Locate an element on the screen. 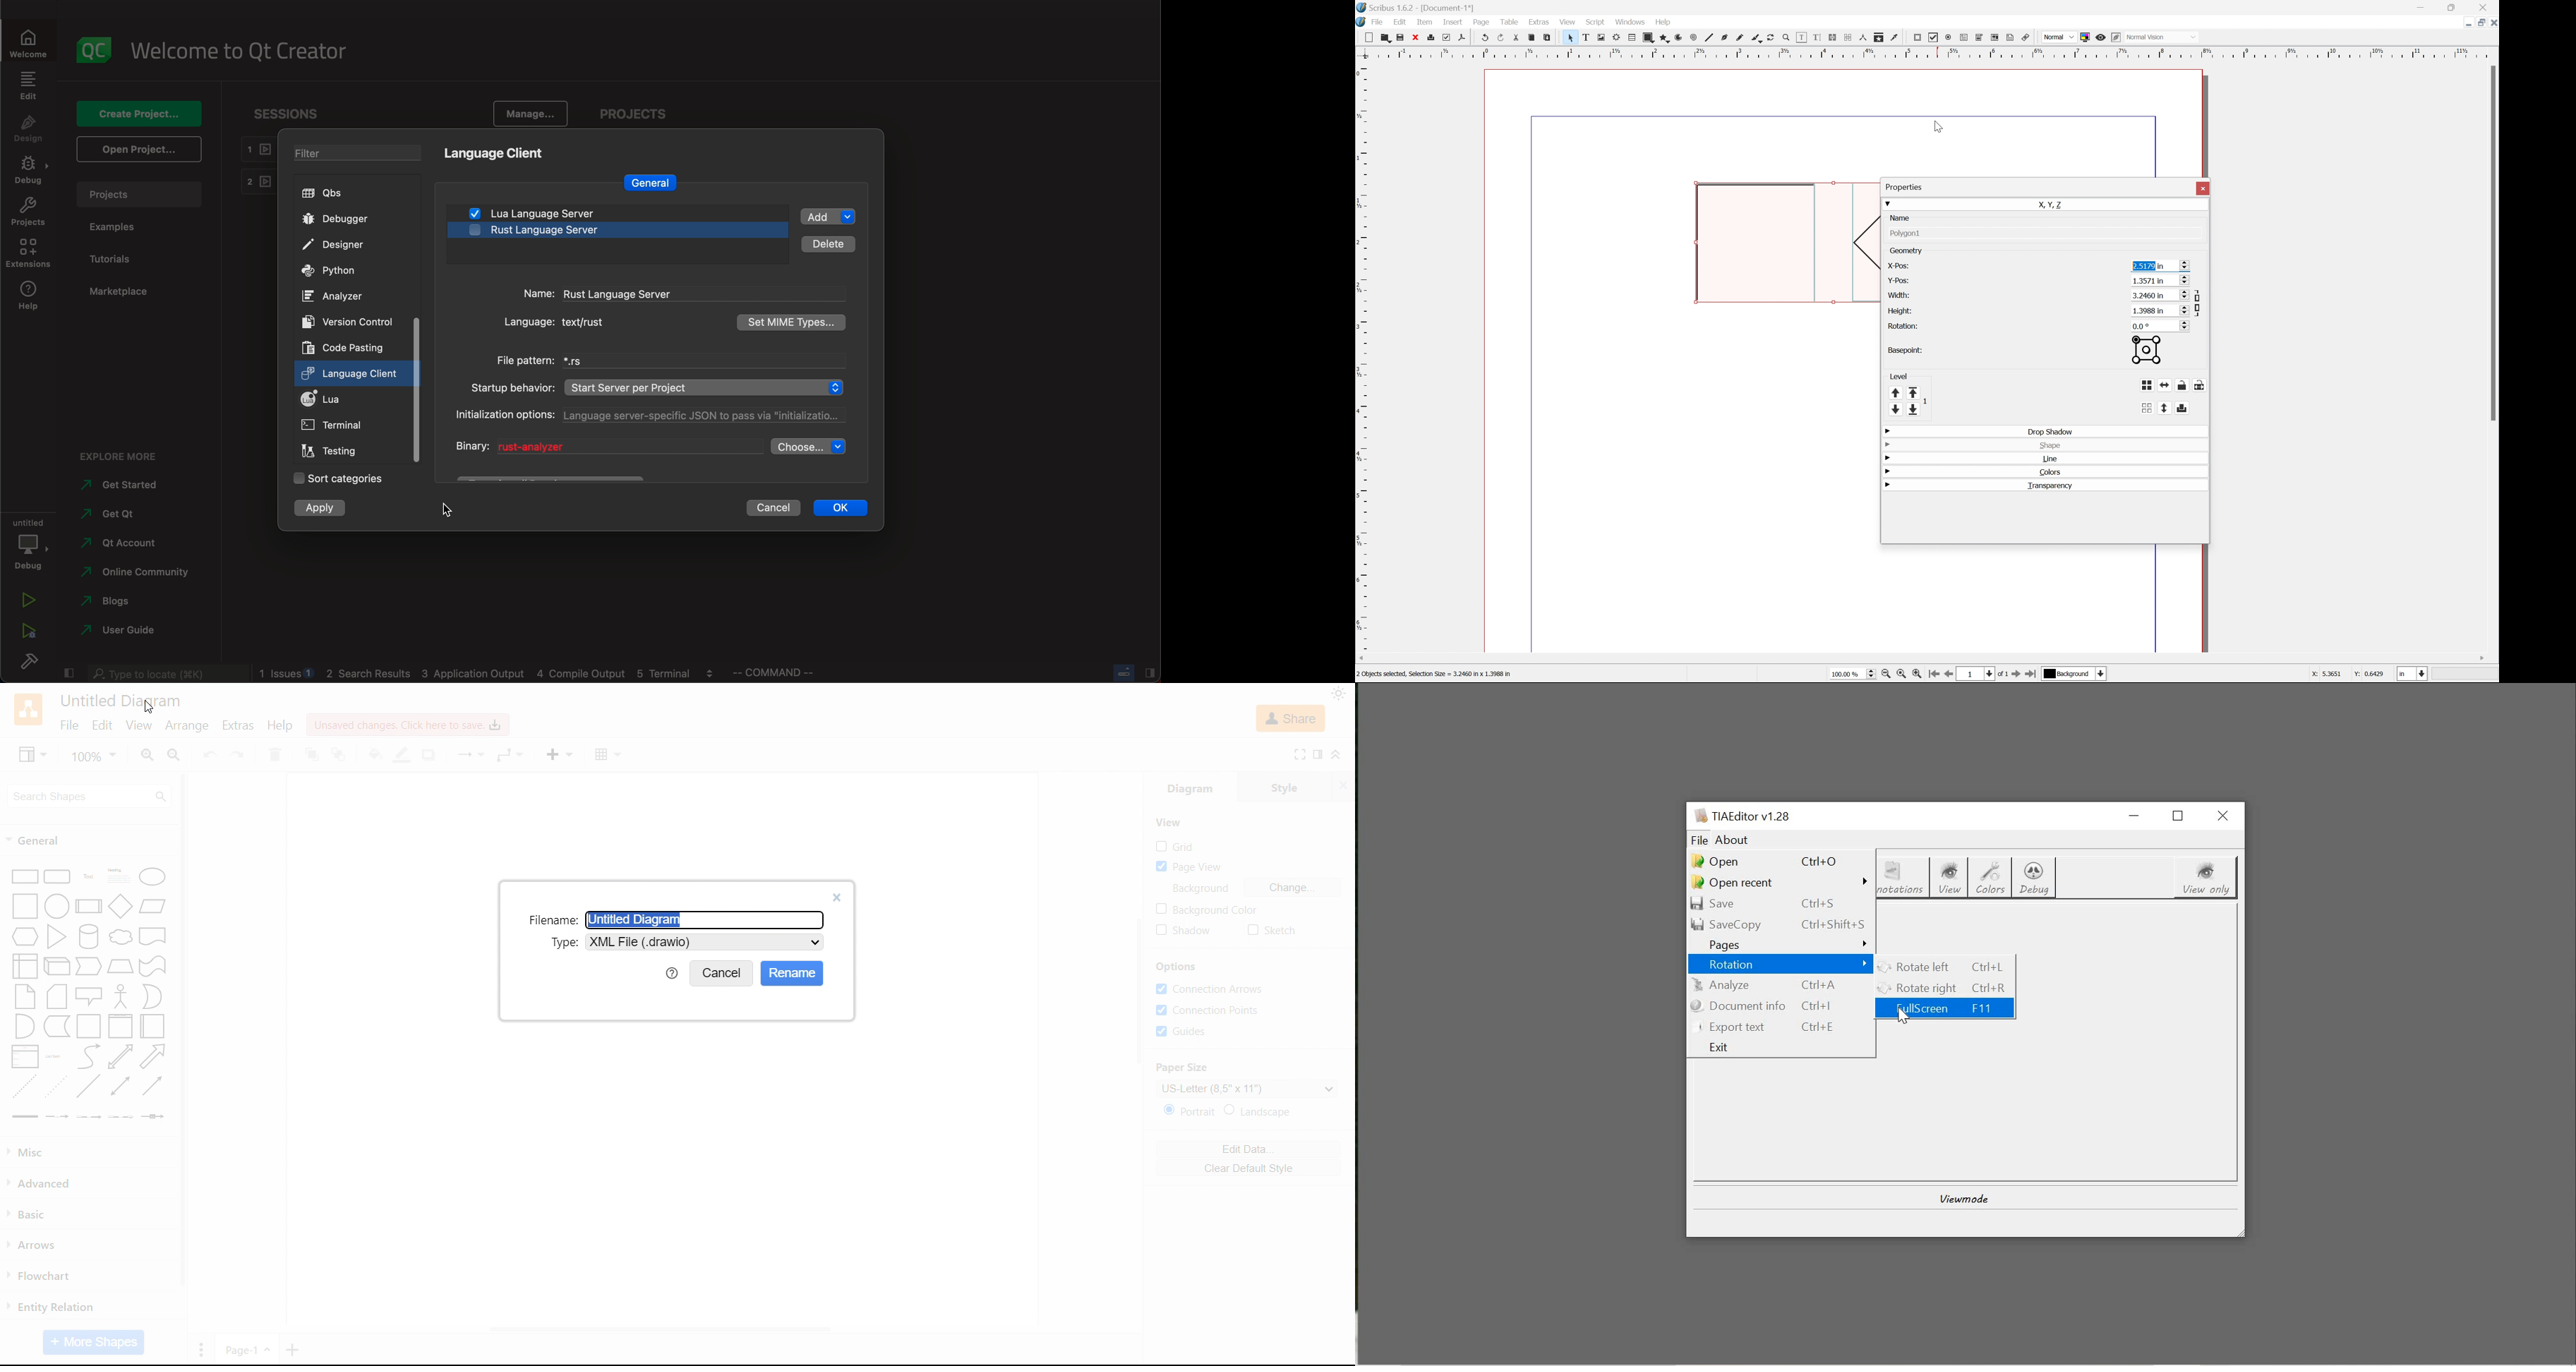 The width and height of the screenshot is (2576, 1372). new is located at coordinates (1365, 37).